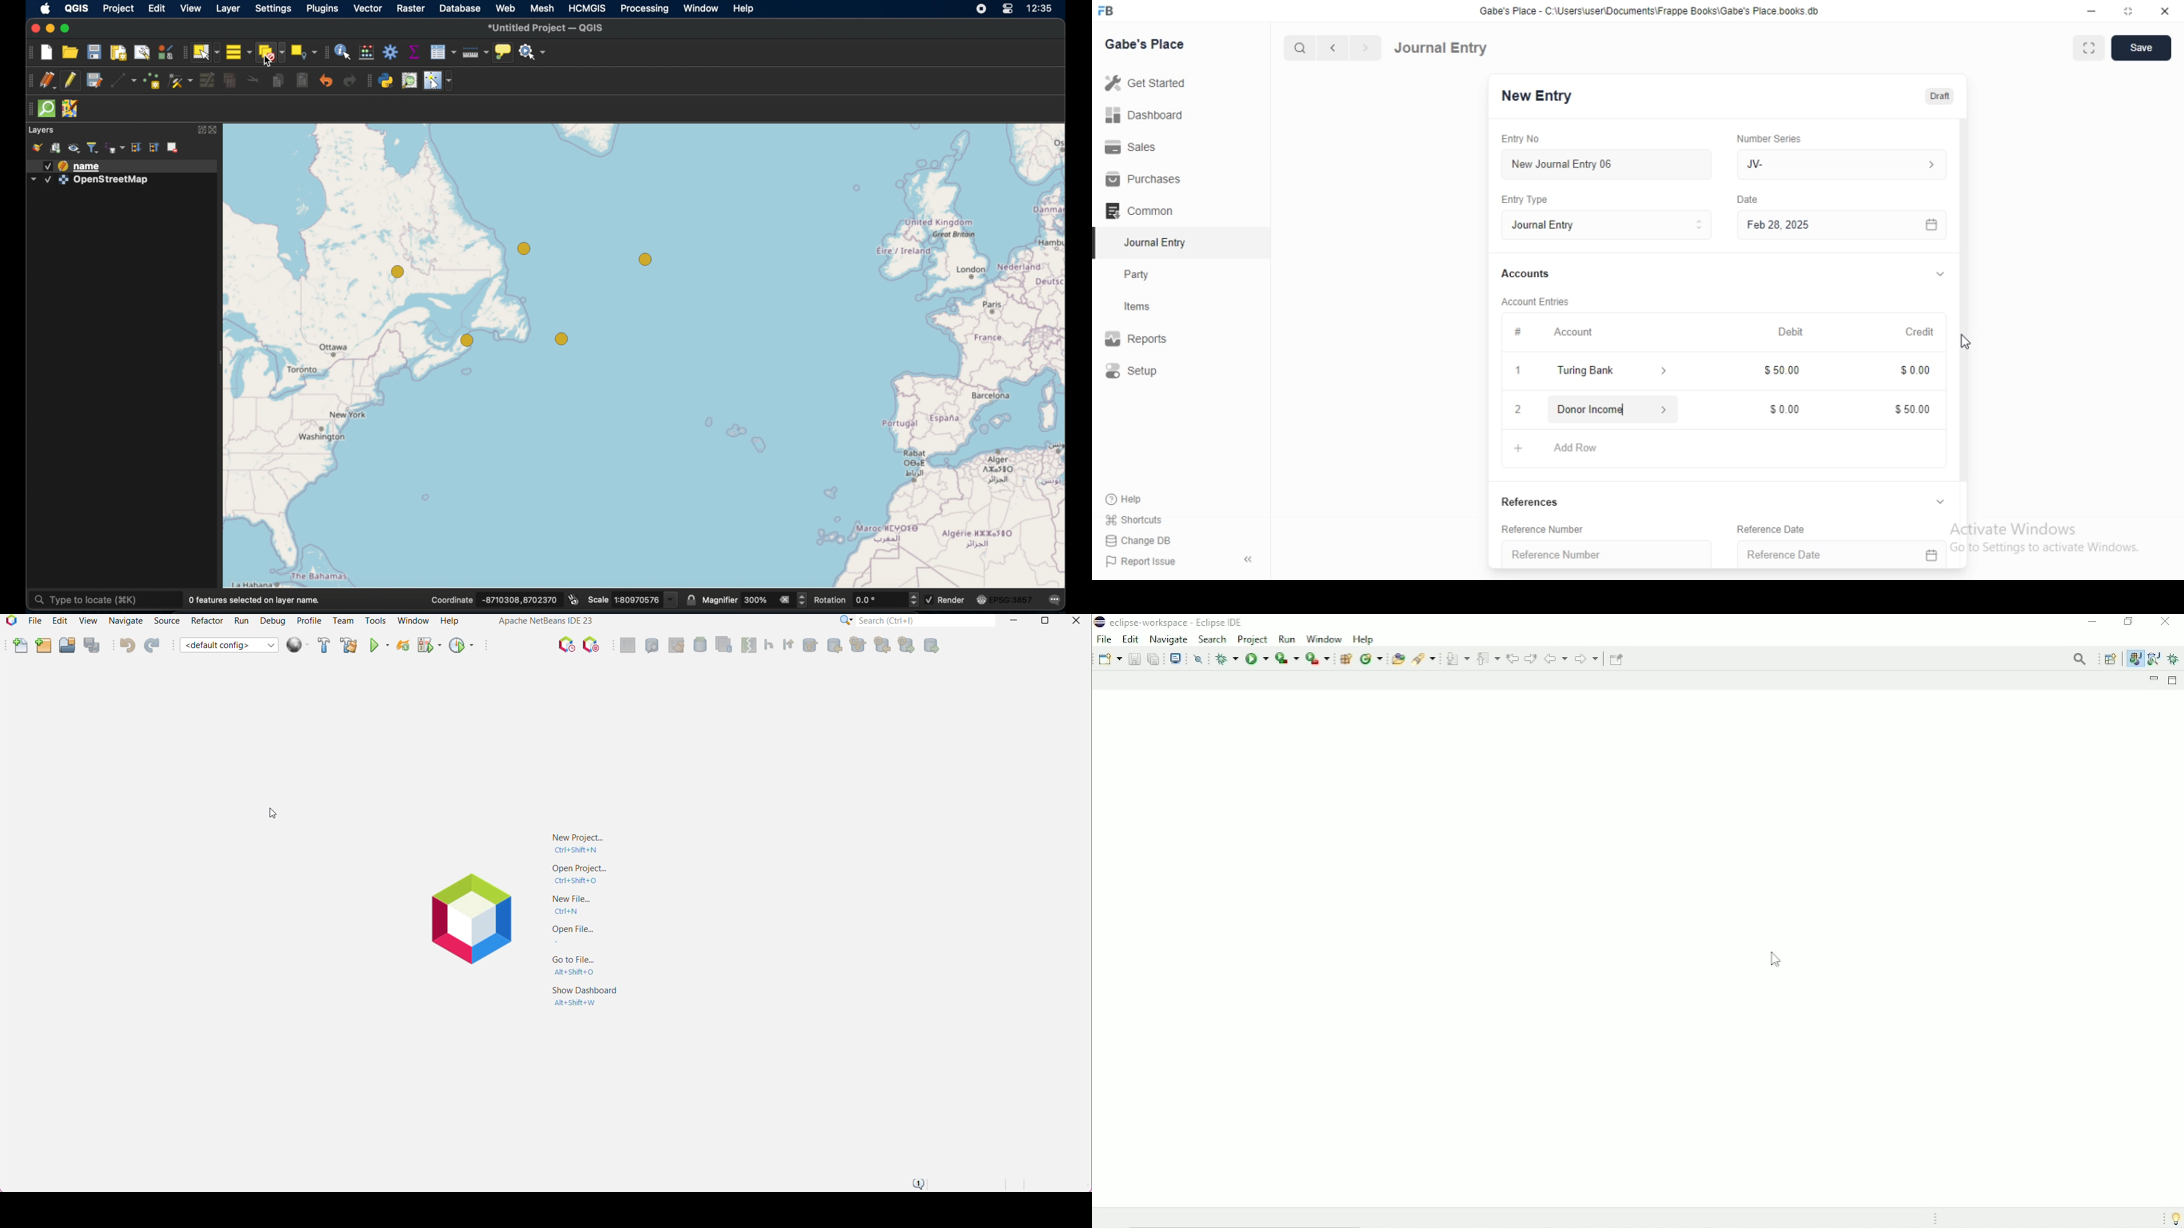 The image size is (2184, 1232). Describe the element at coordinates (1788, 369) in the screenshot. I see `$50.00` at that location.